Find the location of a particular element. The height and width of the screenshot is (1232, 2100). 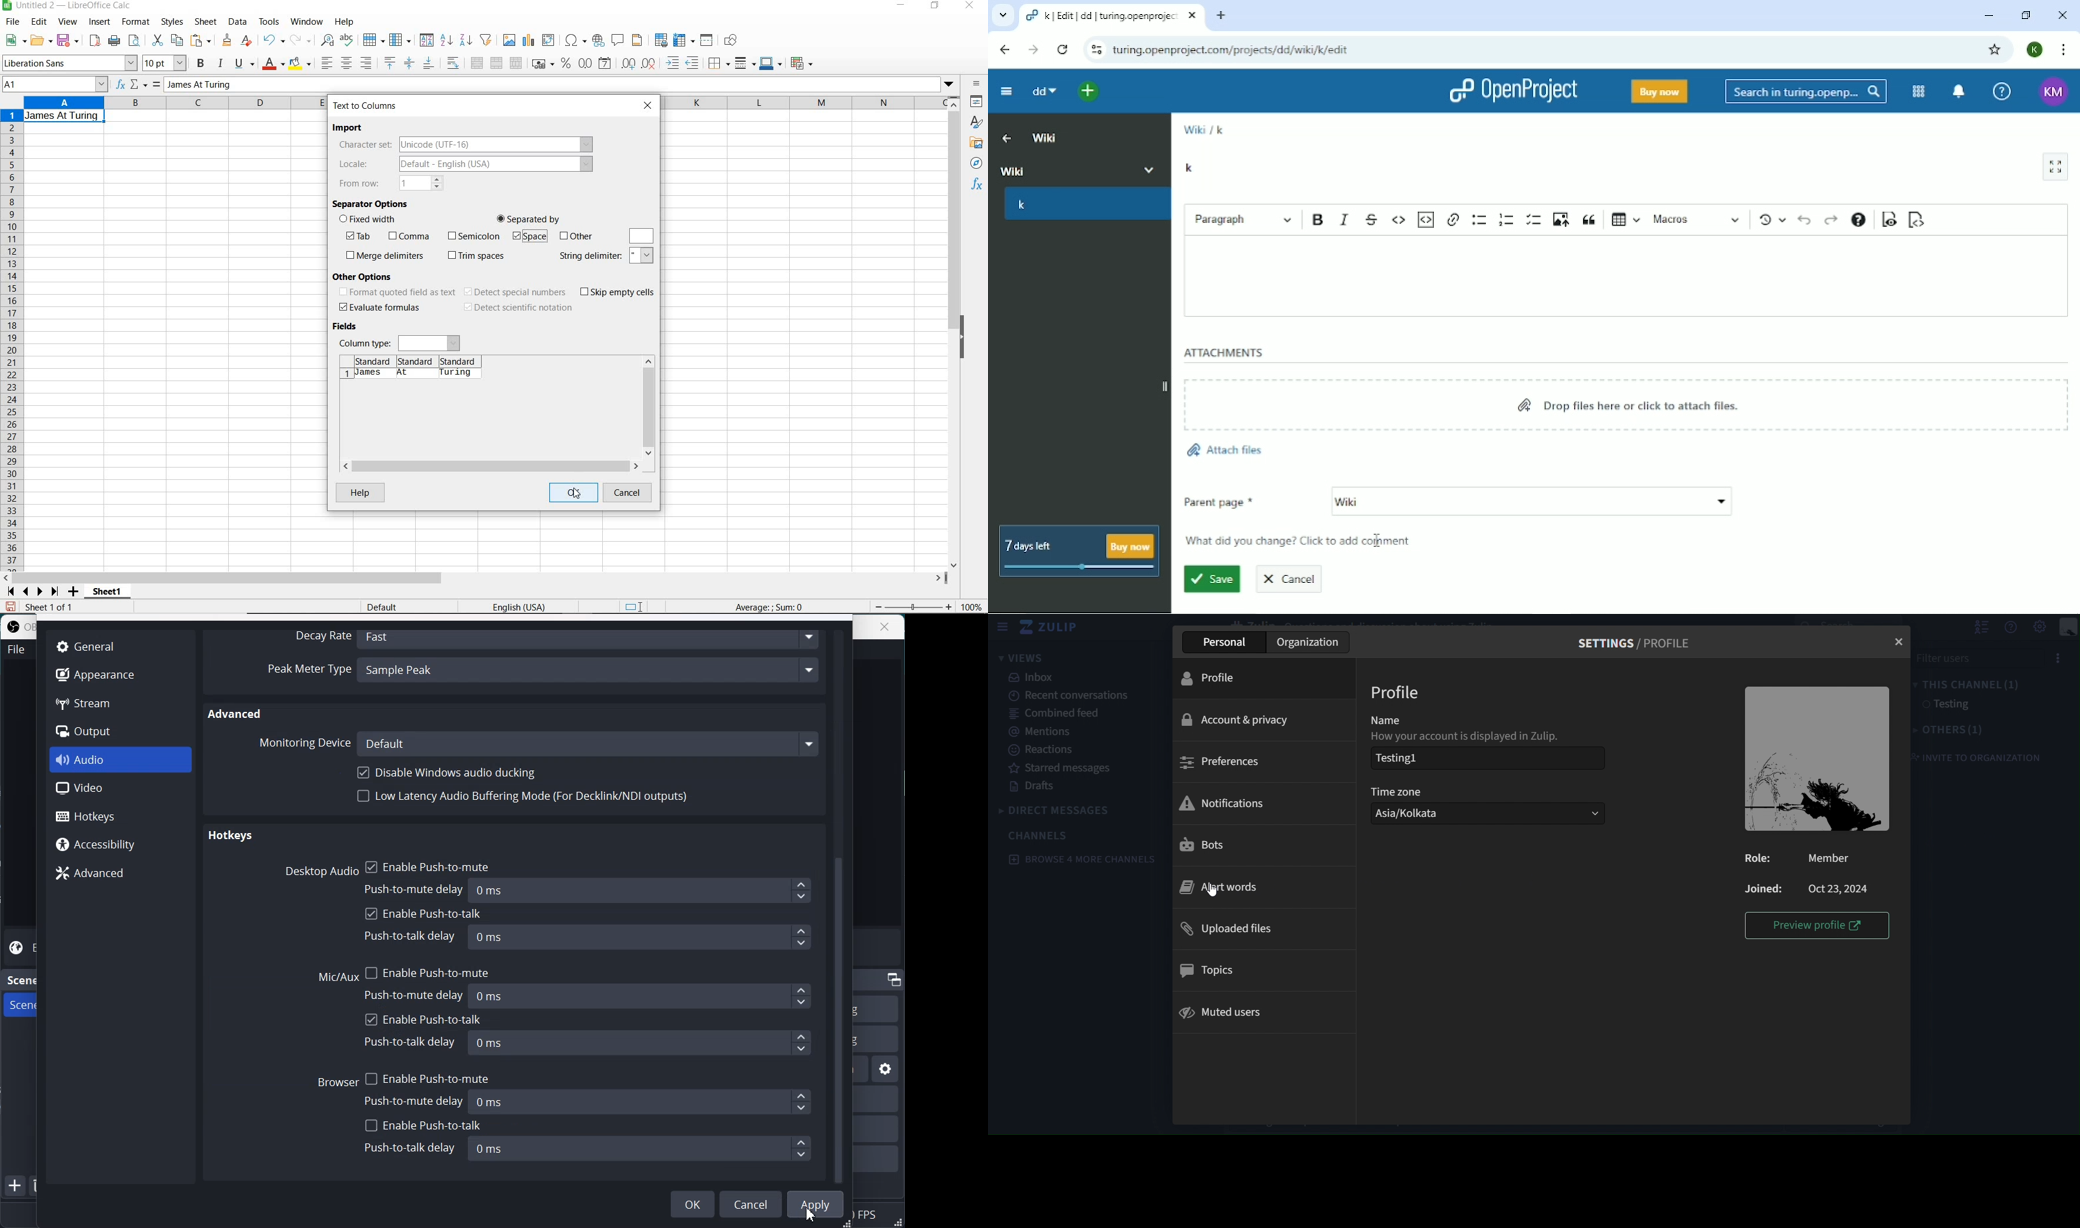

Monitoring Device is located at coordinates (304, 743).